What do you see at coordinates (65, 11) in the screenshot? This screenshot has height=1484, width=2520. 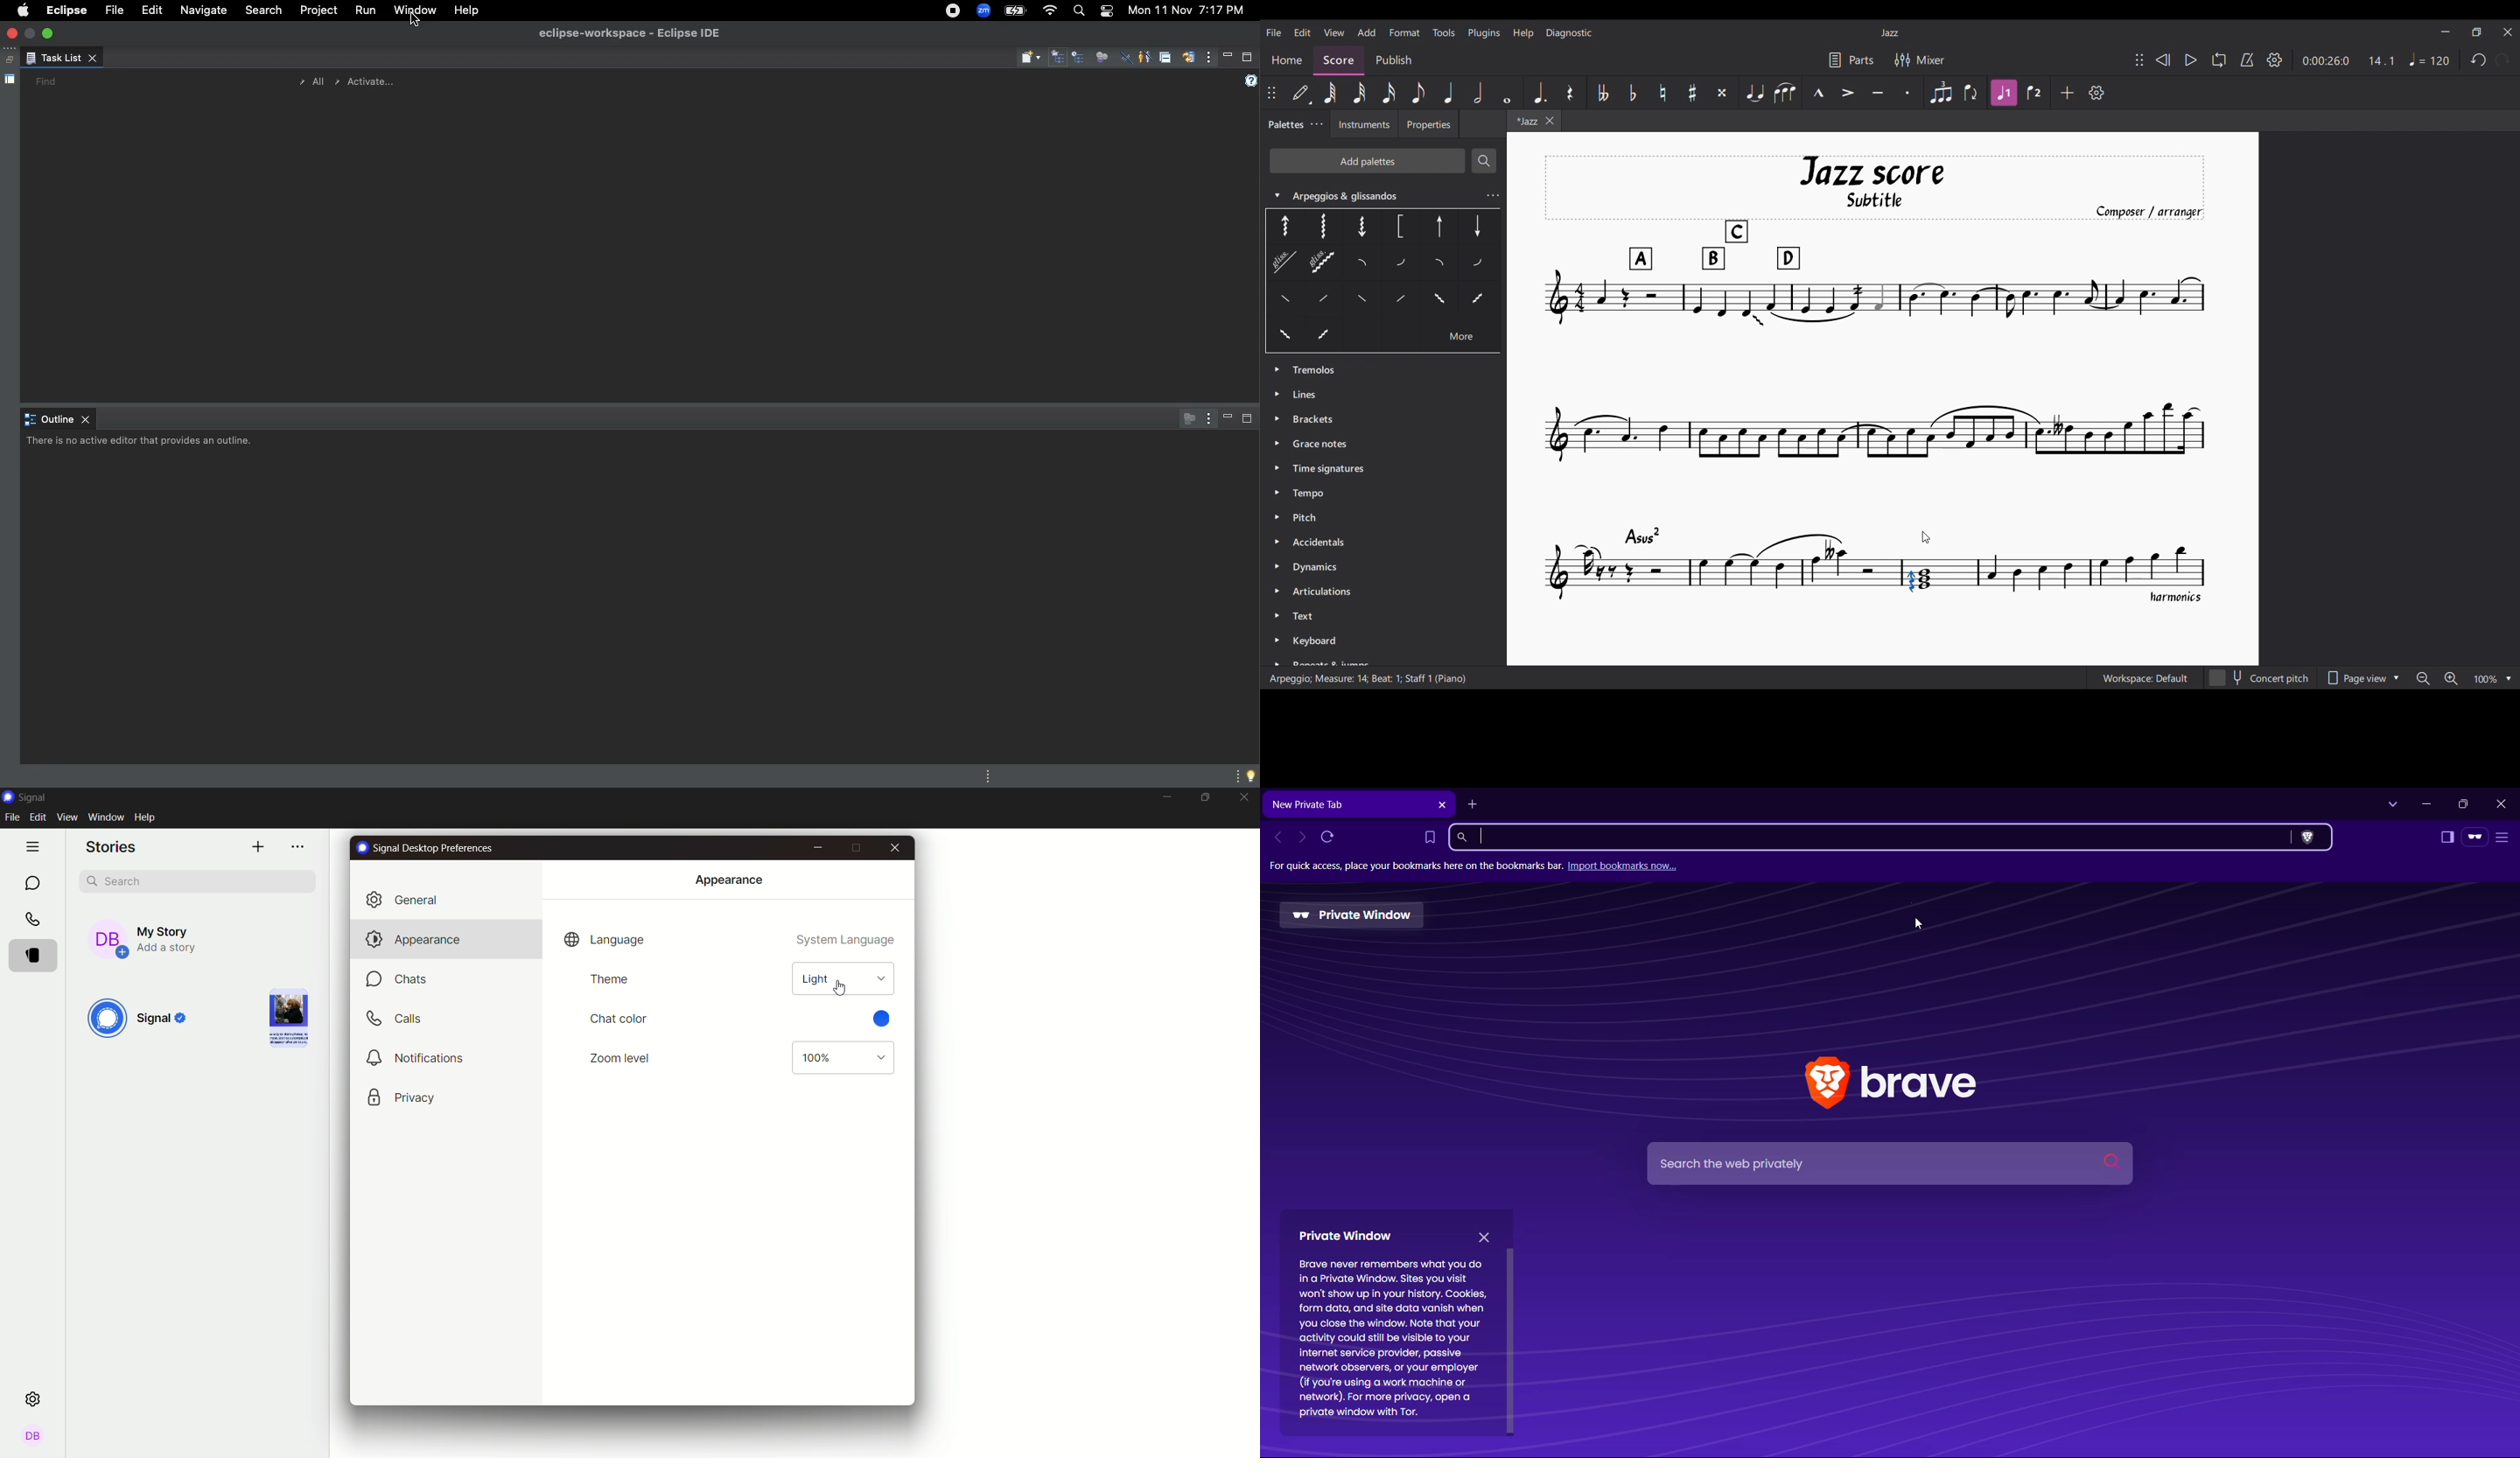 I see `EclipseA` at bounding box center [65, 11].